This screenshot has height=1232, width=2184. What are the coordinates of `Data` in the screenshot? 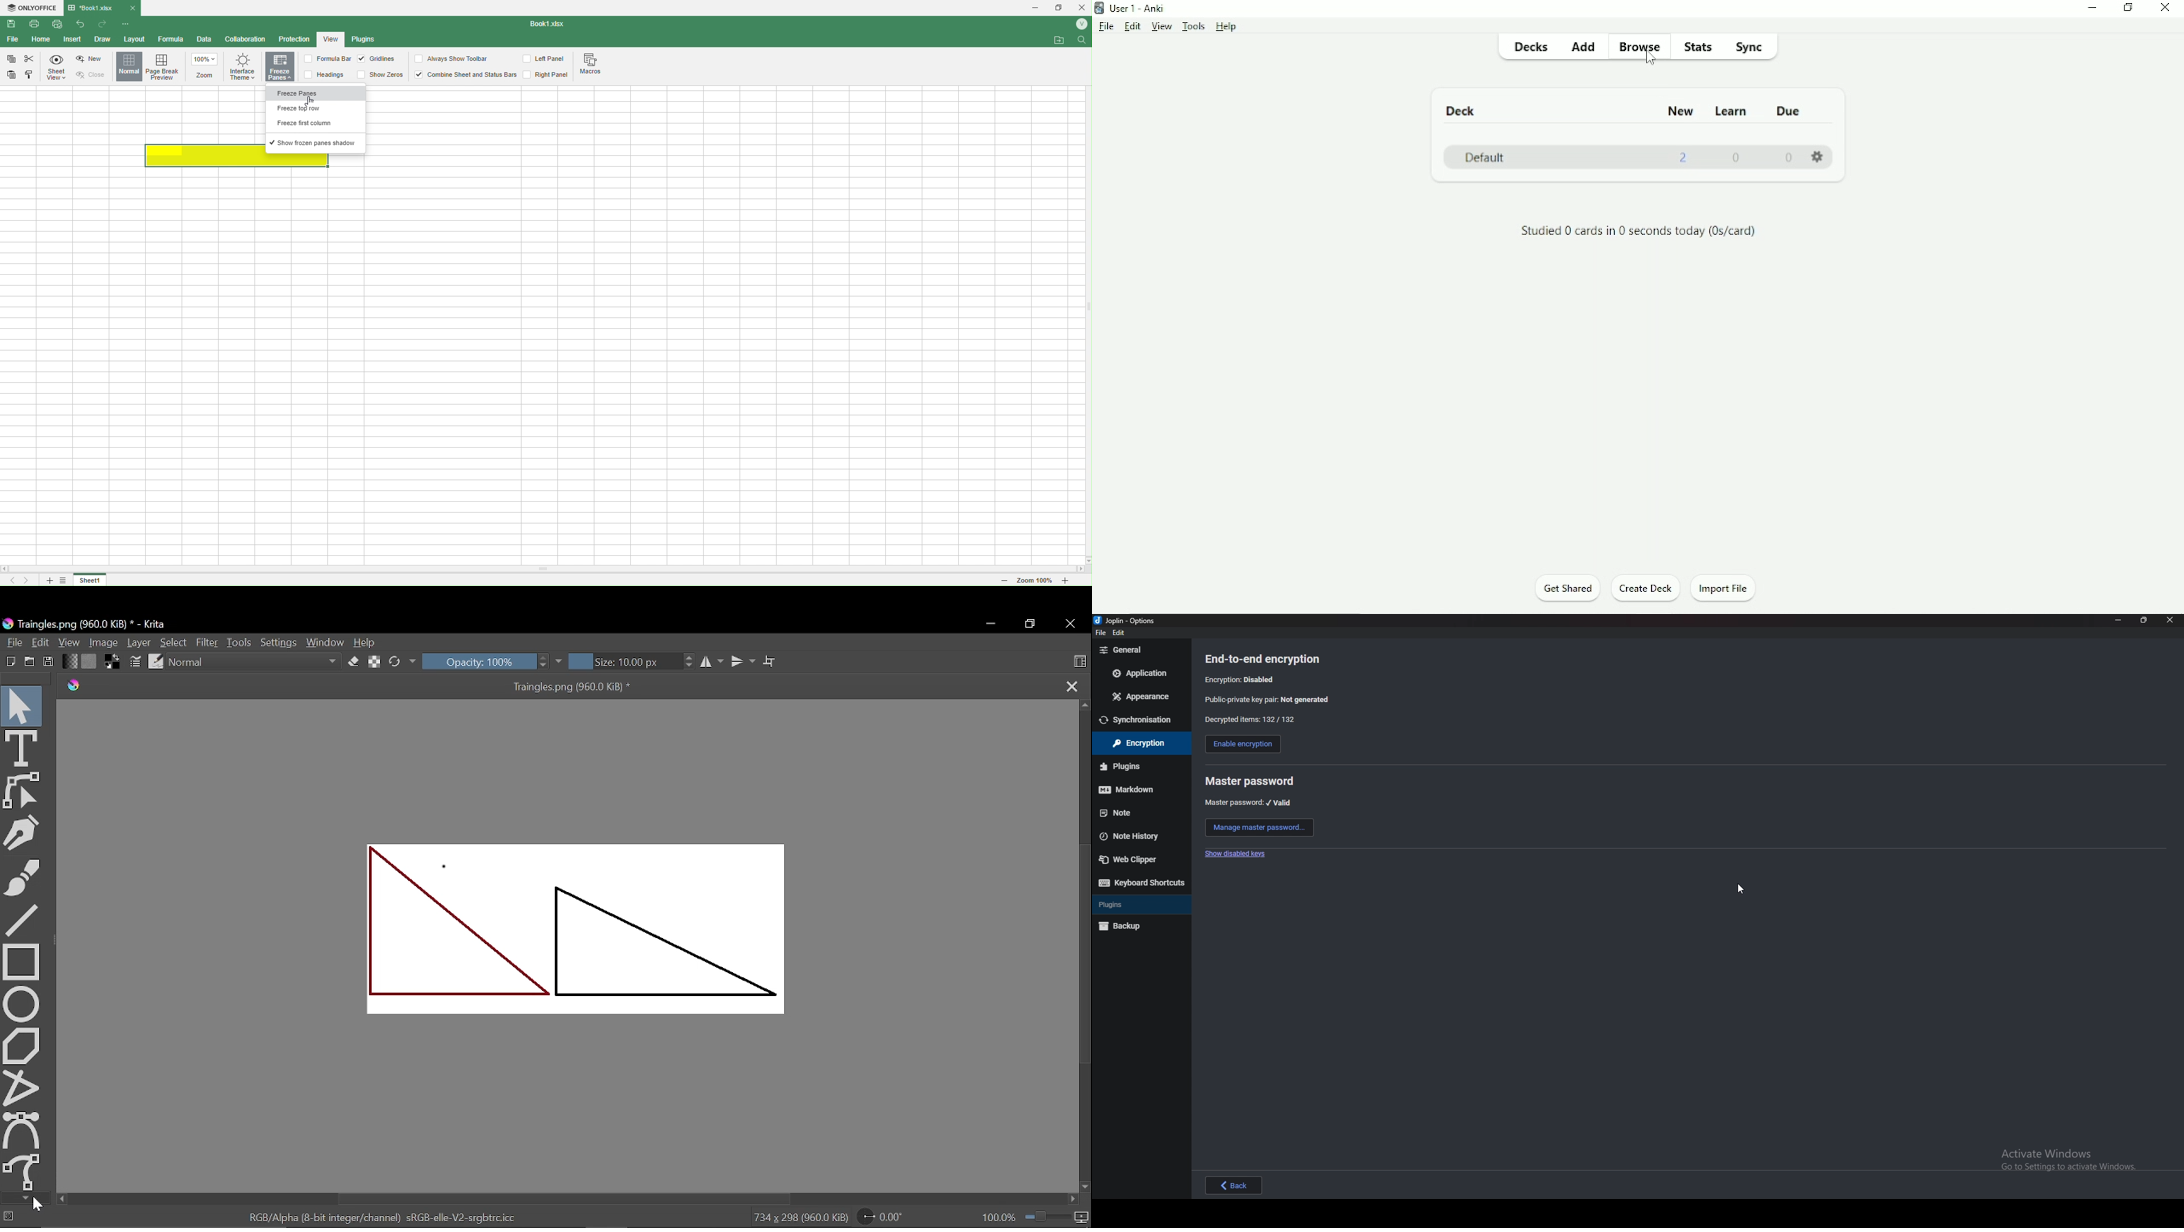 It's located at (204, 40).